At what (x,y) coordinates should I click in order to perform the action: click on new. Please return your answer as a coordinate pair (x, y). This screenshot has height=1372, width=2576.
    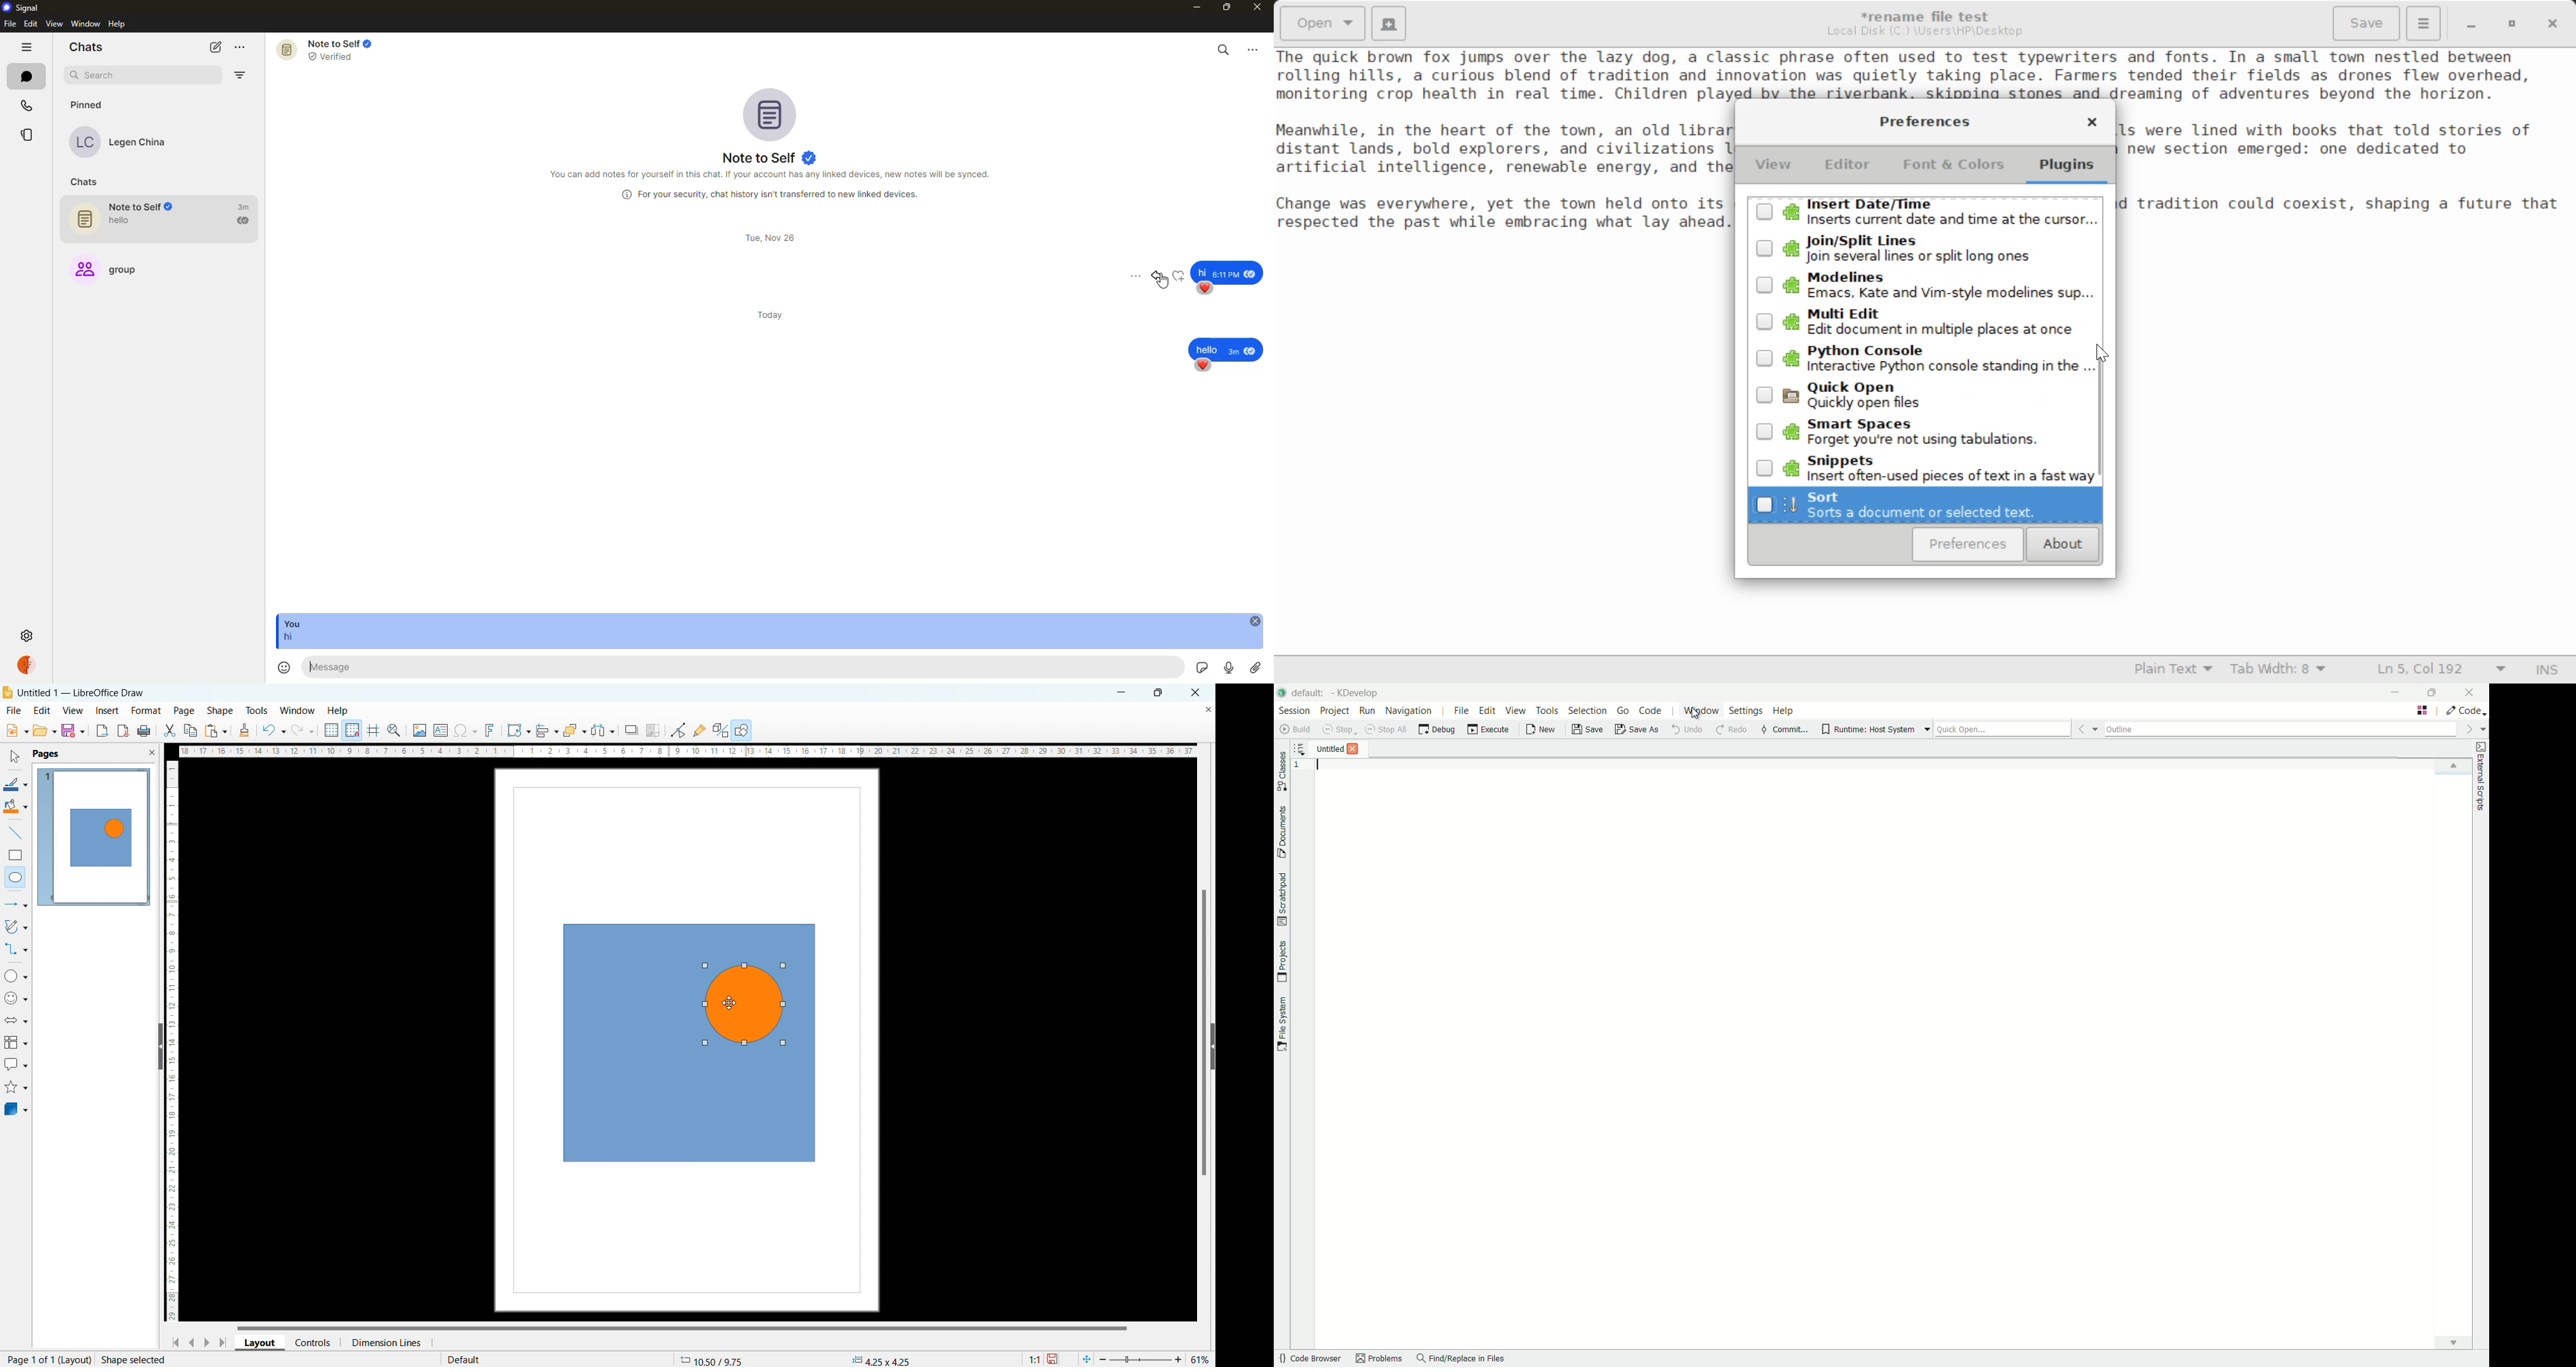
    Looking at the image, I should click on (1540, 730).